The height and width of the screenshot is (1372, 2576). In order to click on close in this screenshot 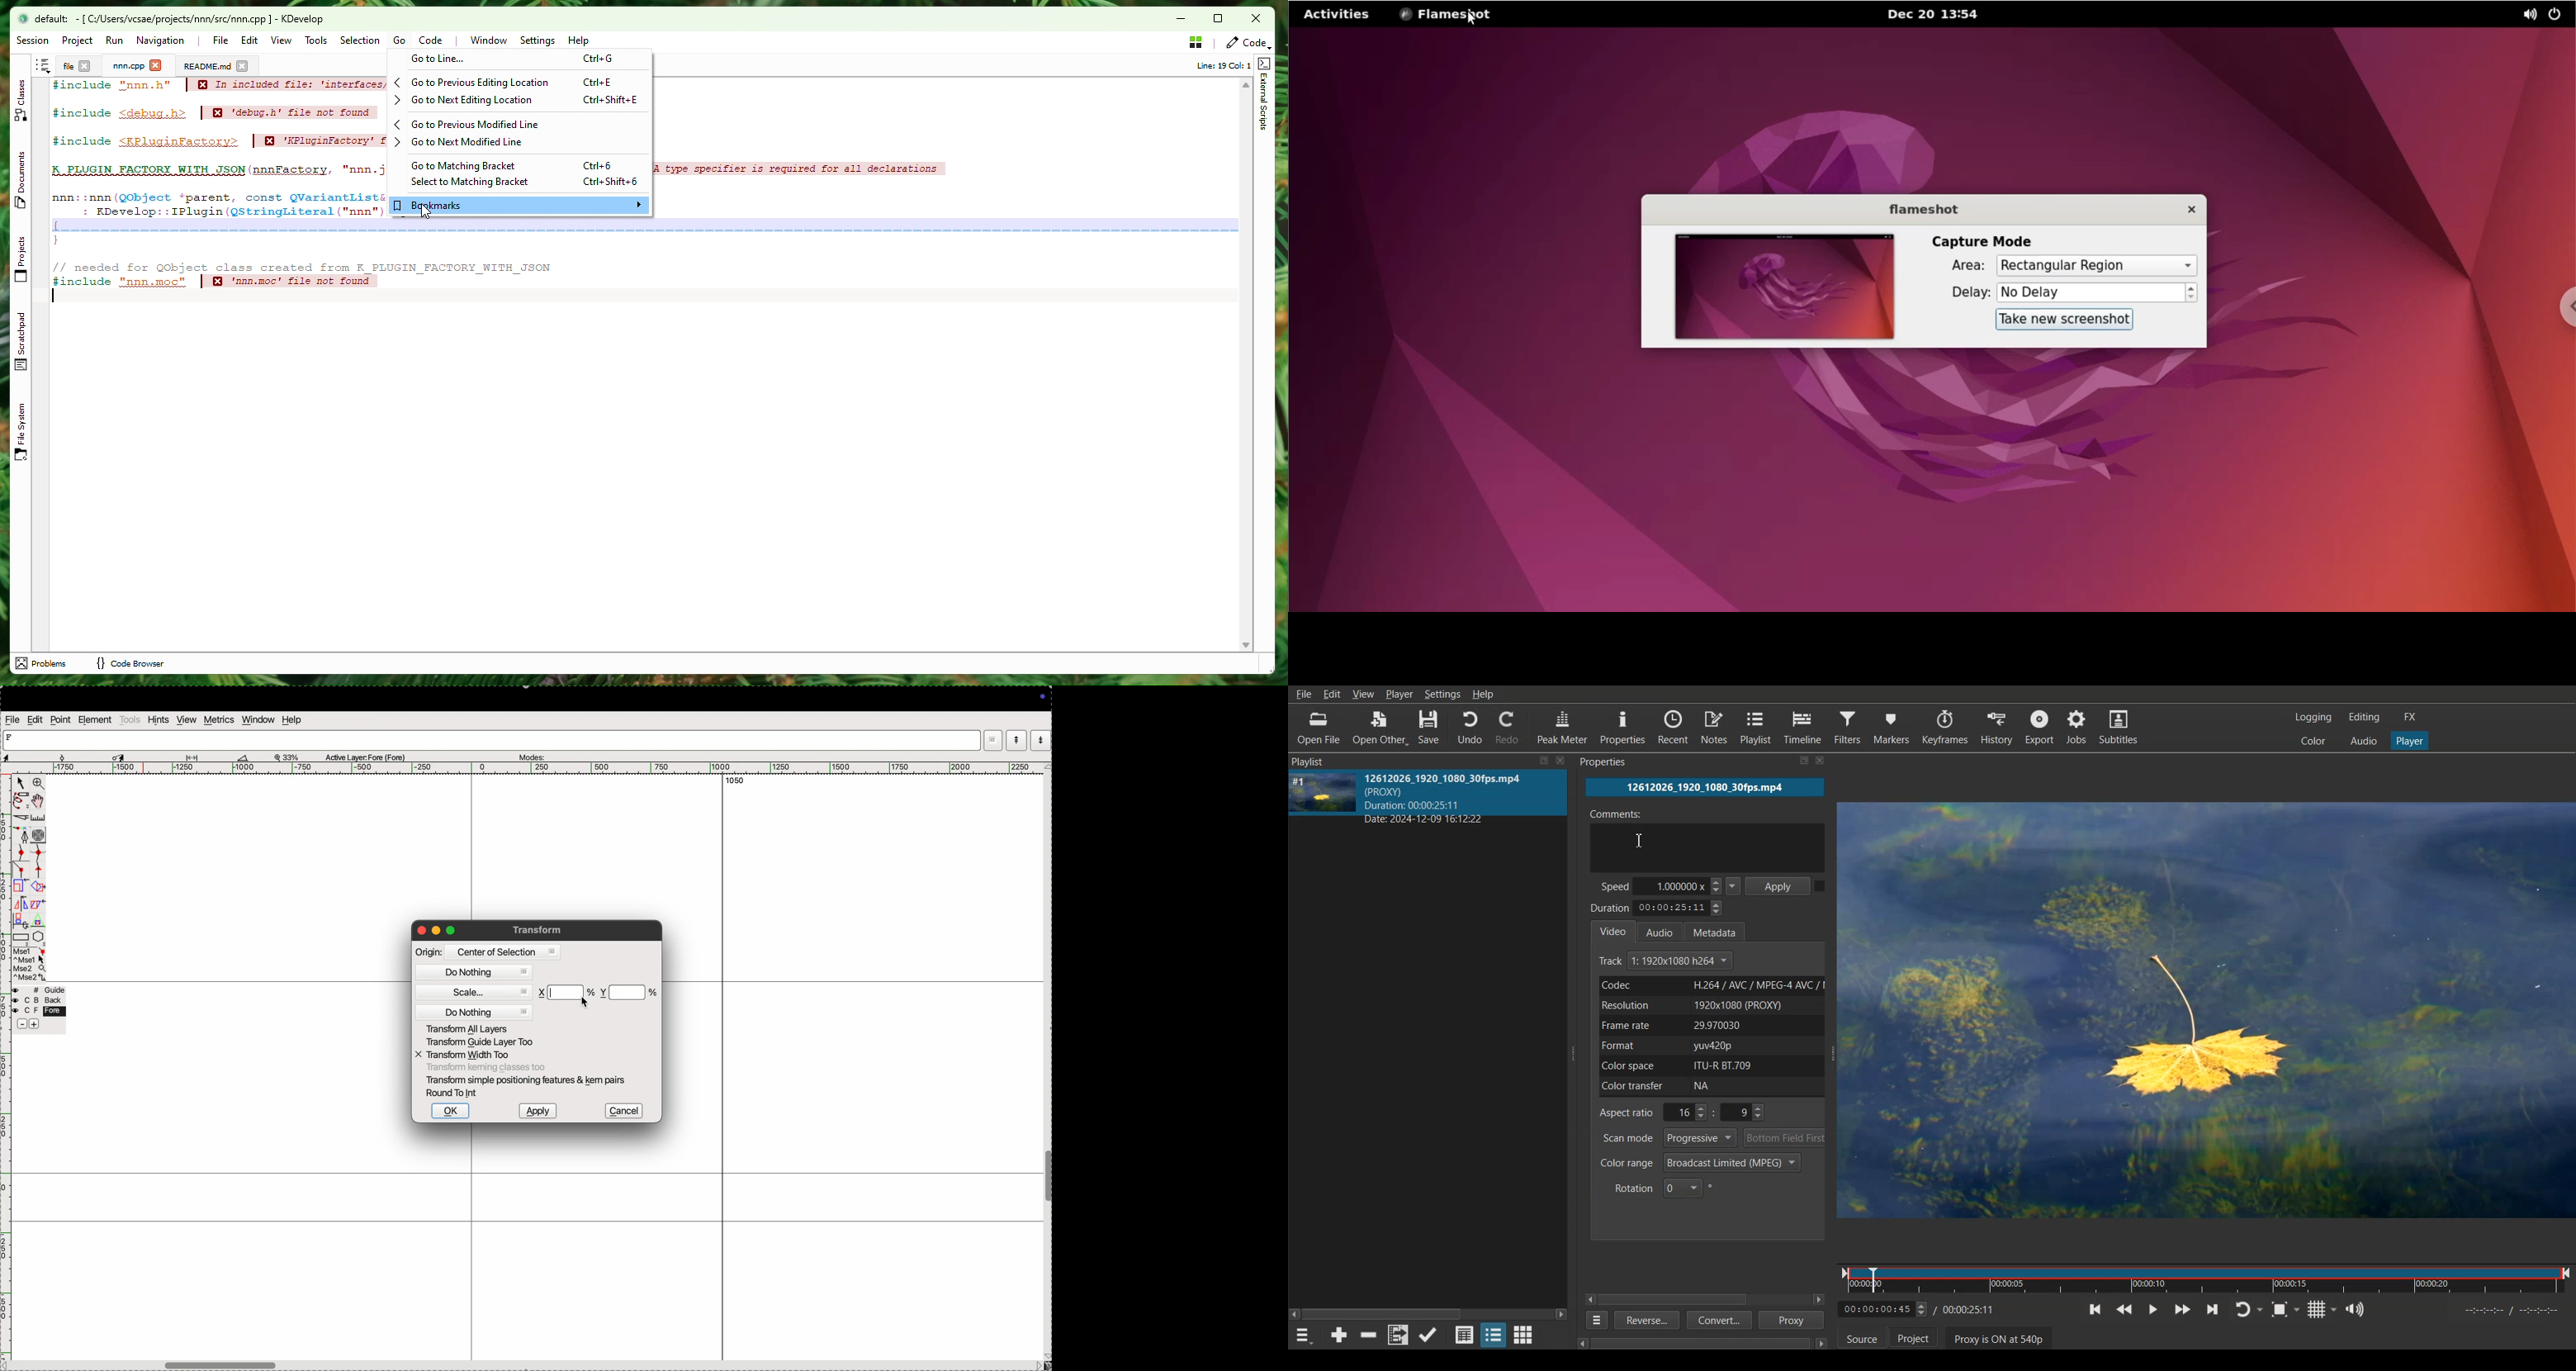, I will do `click(2189, 210)`.